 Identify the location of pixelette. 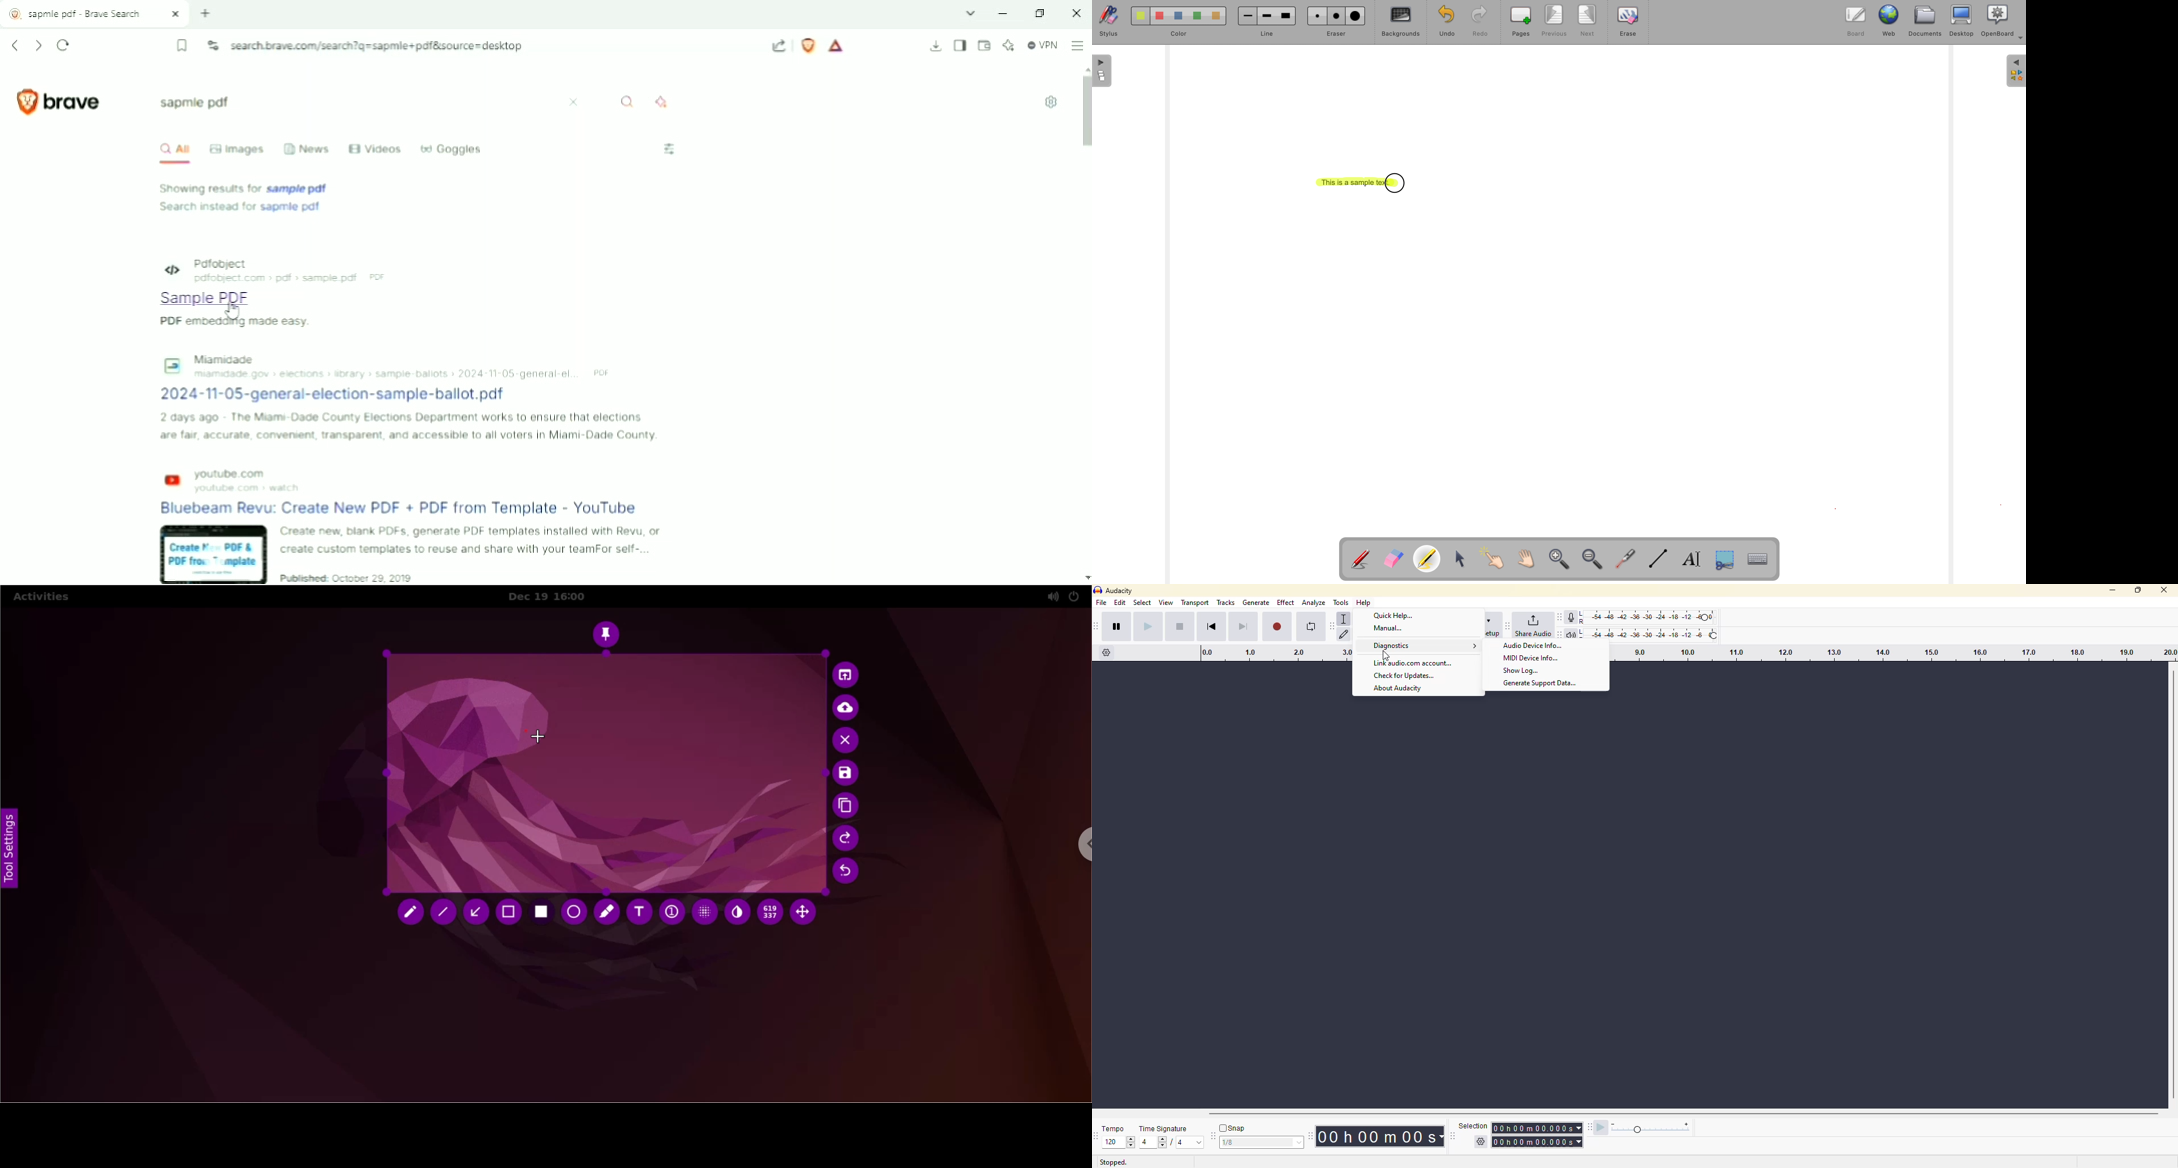
(702, 915).